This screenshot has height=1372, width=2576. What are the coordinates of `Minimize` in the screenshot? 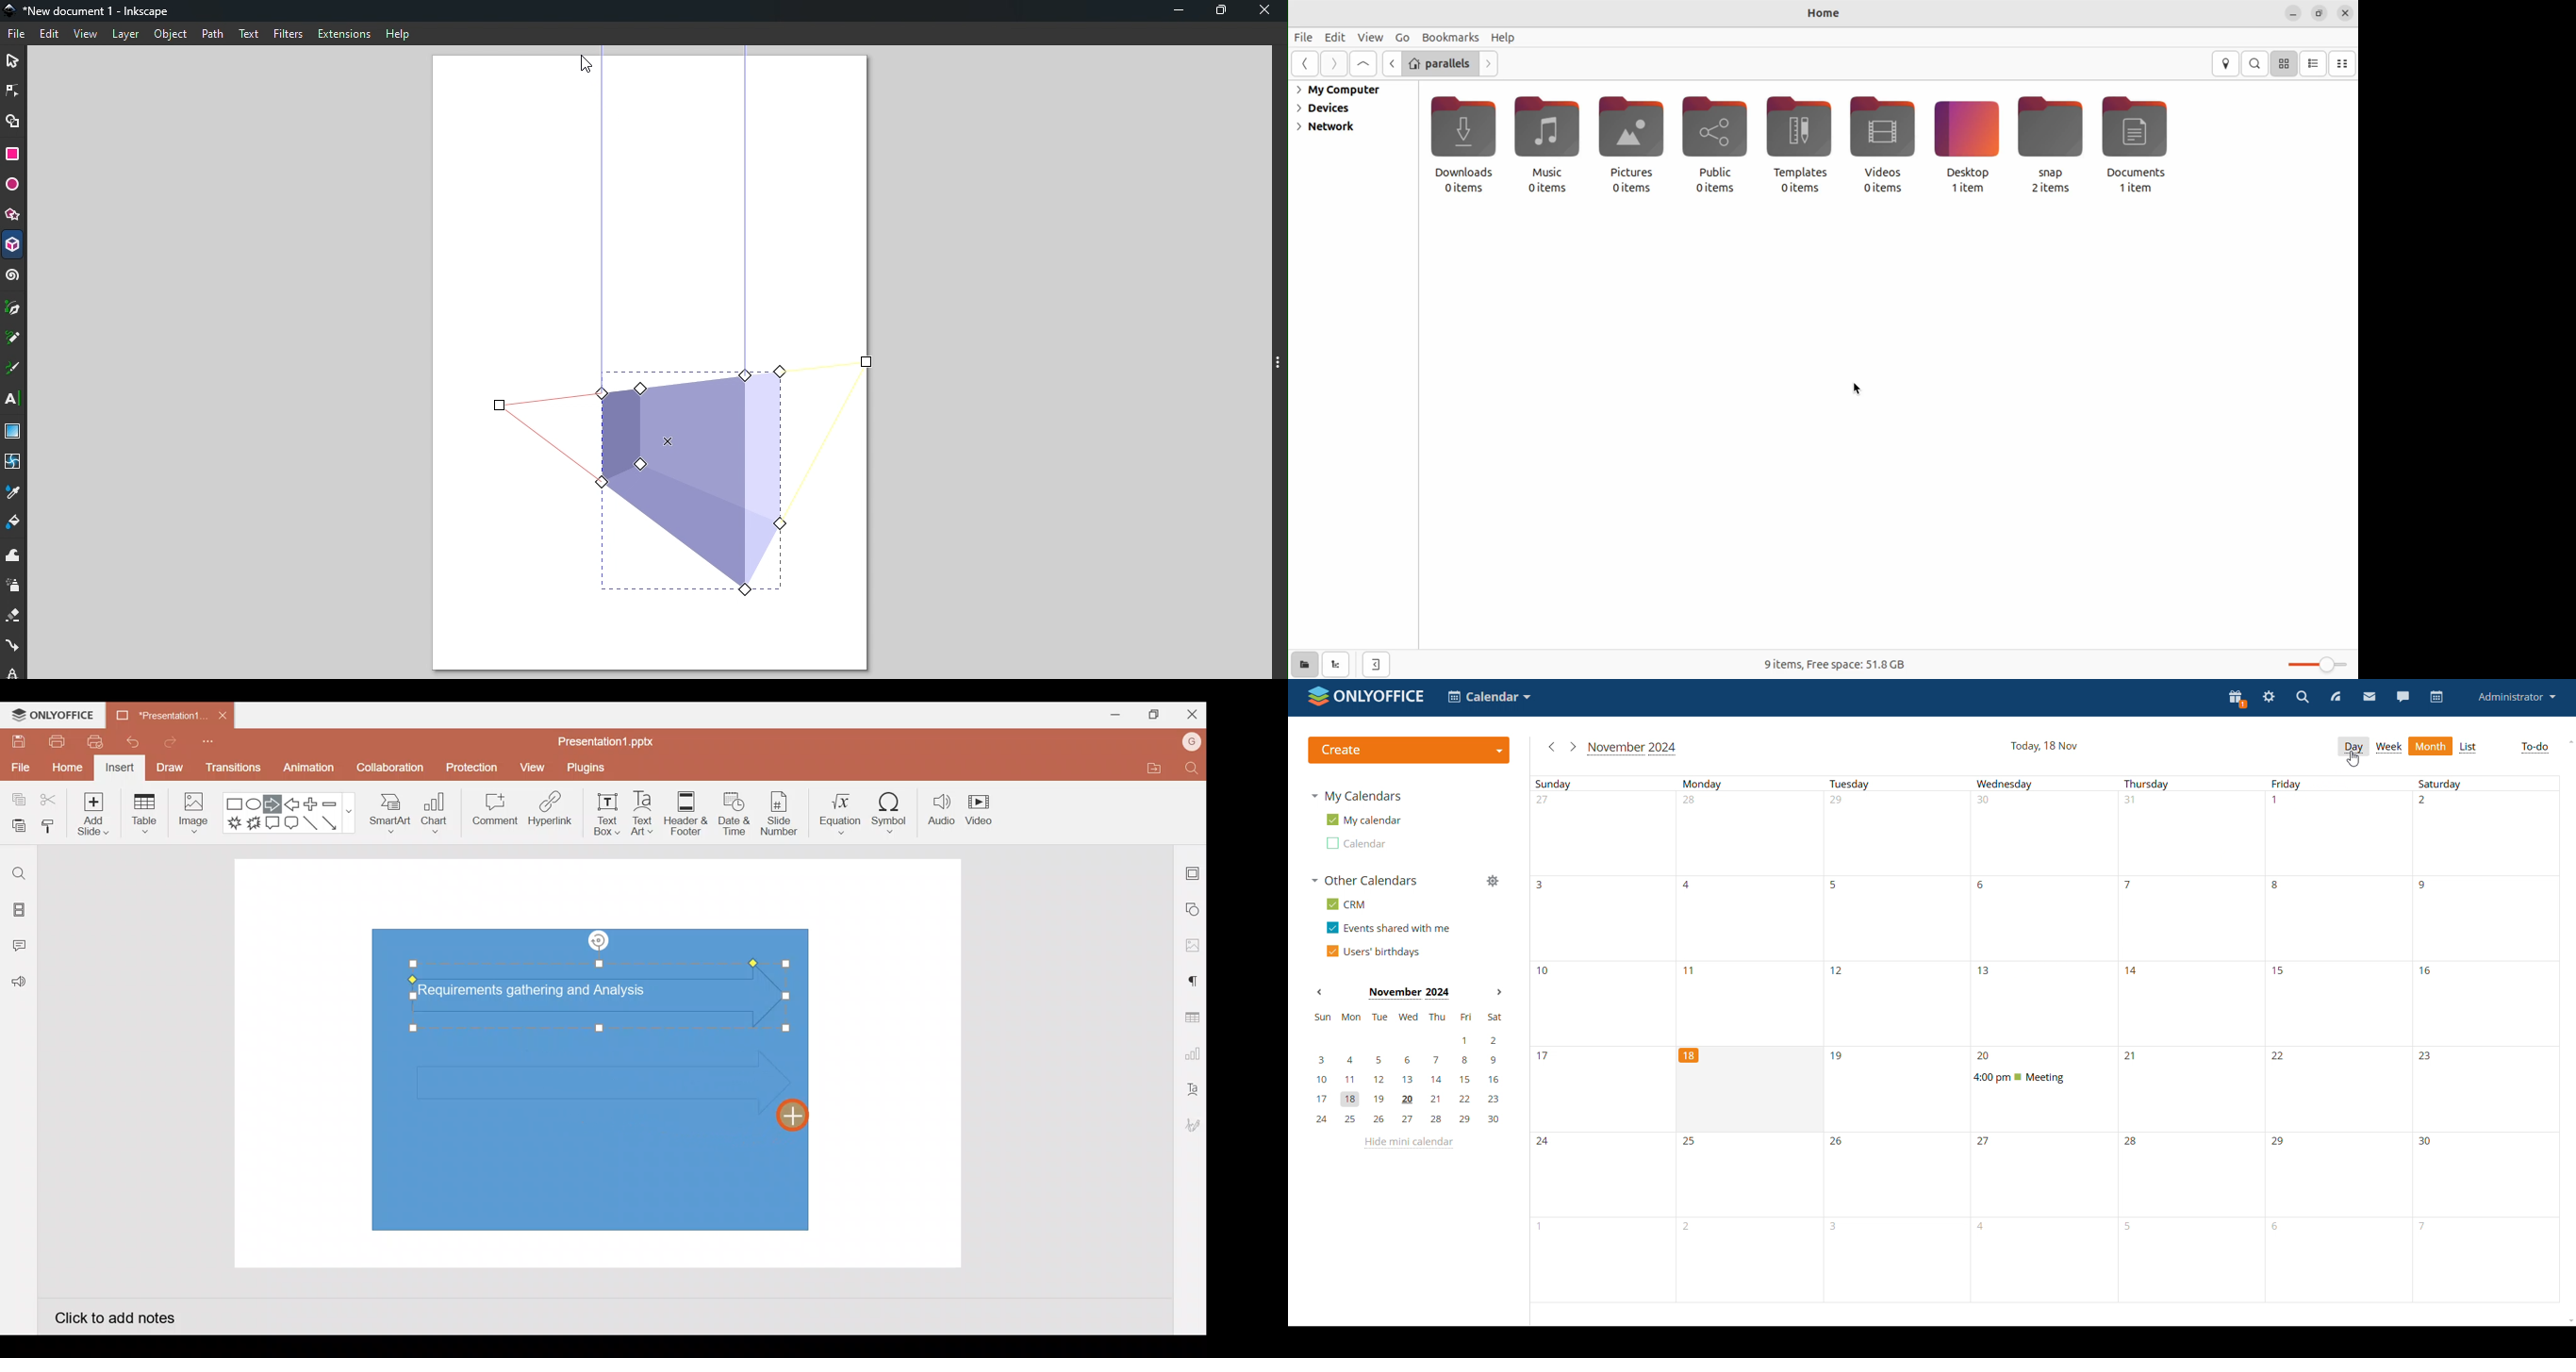 It's located at (1179, 11).